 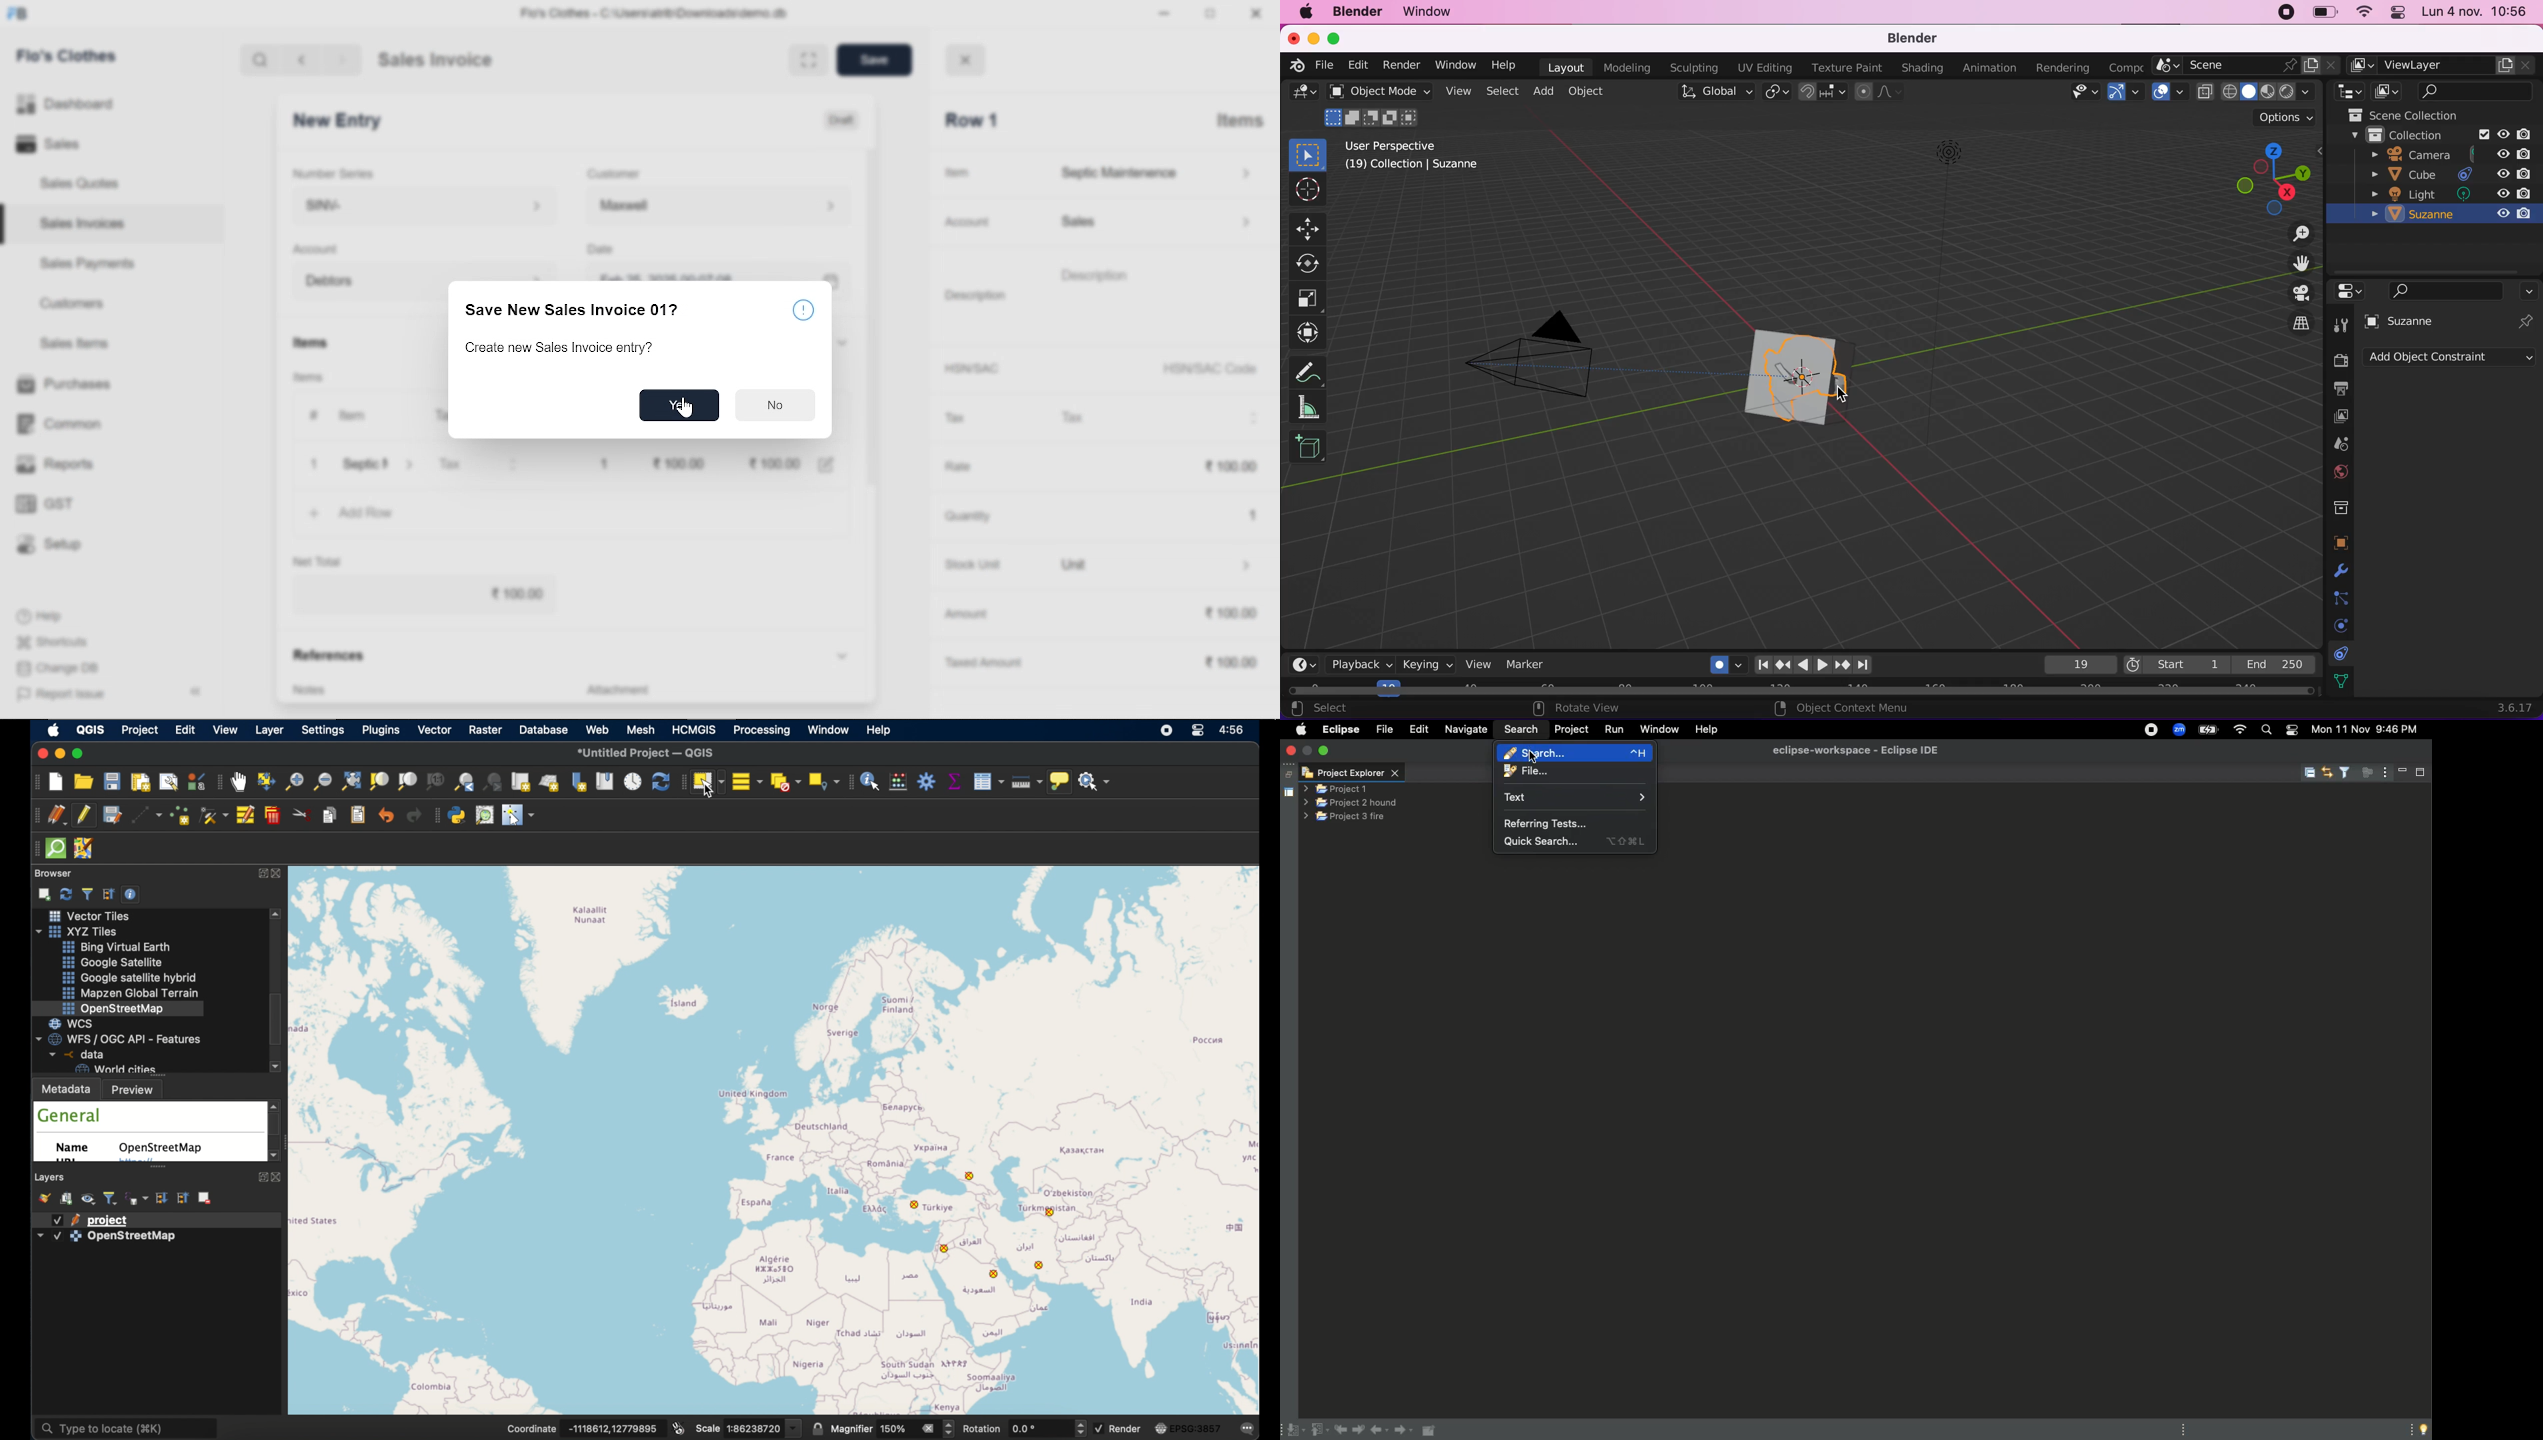 What do you see at coordinates (578, 310) in the screenshot?
I see `Save New Sales Invoice 01?` at bounding box center [578, 310].